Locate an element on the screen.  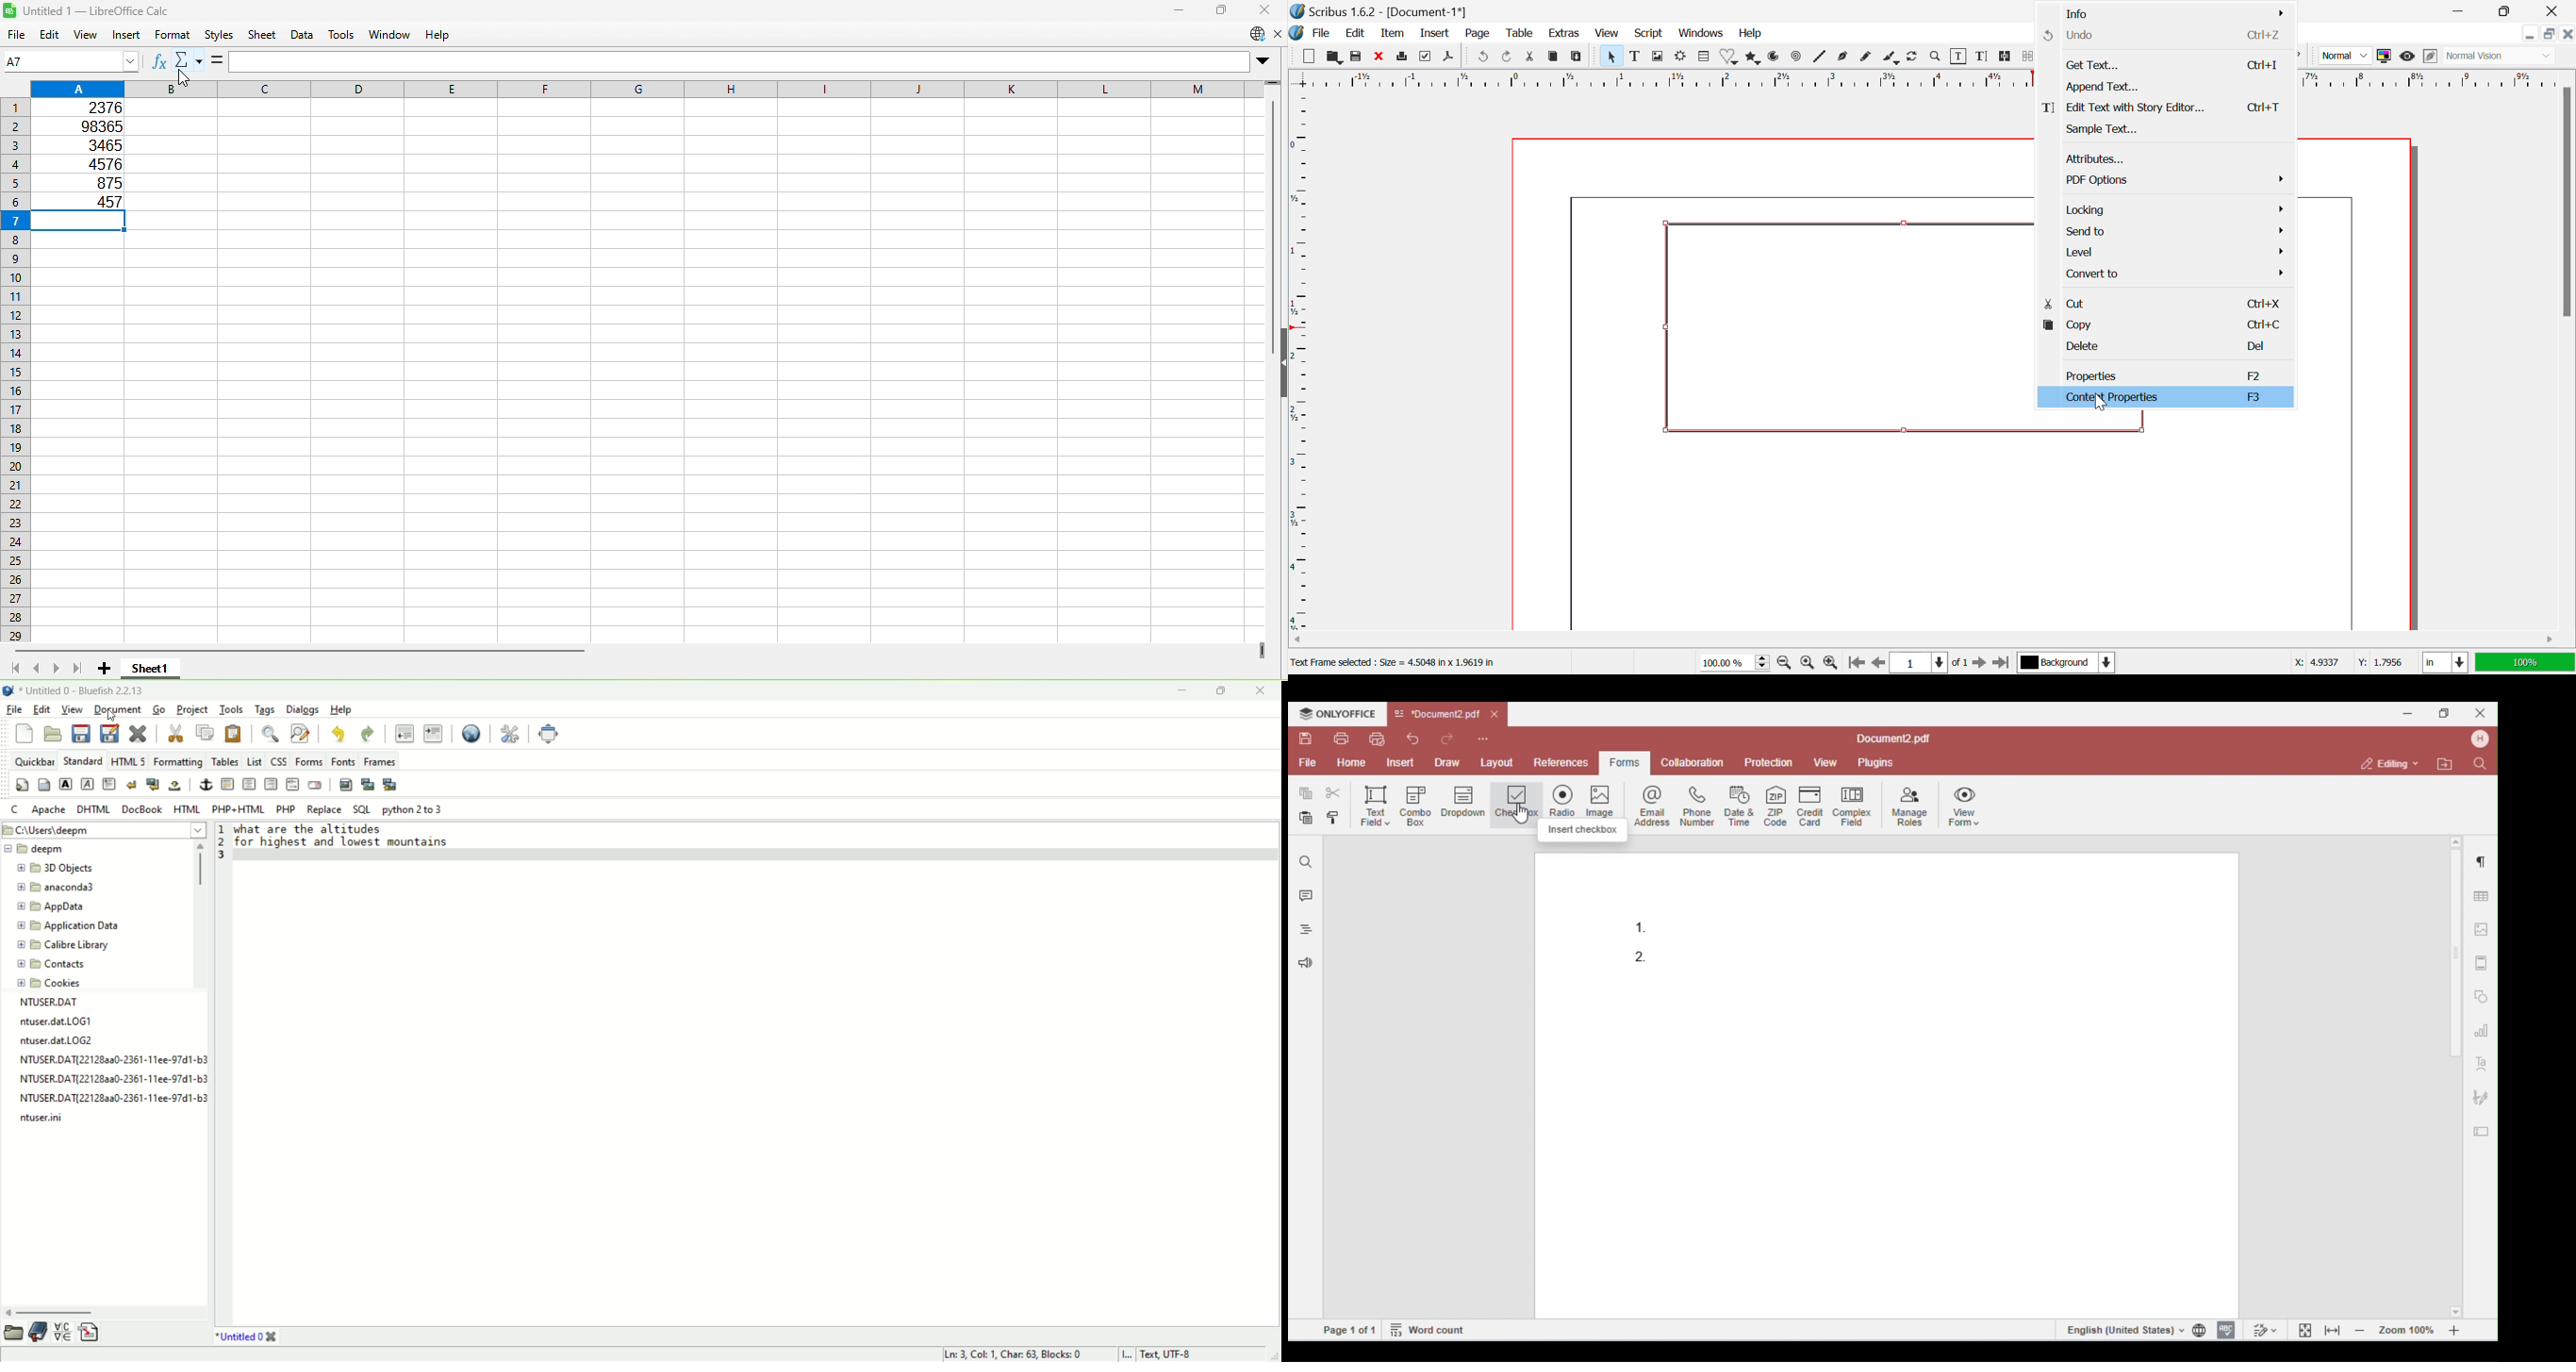
strong is located at coordinates (64, 784).